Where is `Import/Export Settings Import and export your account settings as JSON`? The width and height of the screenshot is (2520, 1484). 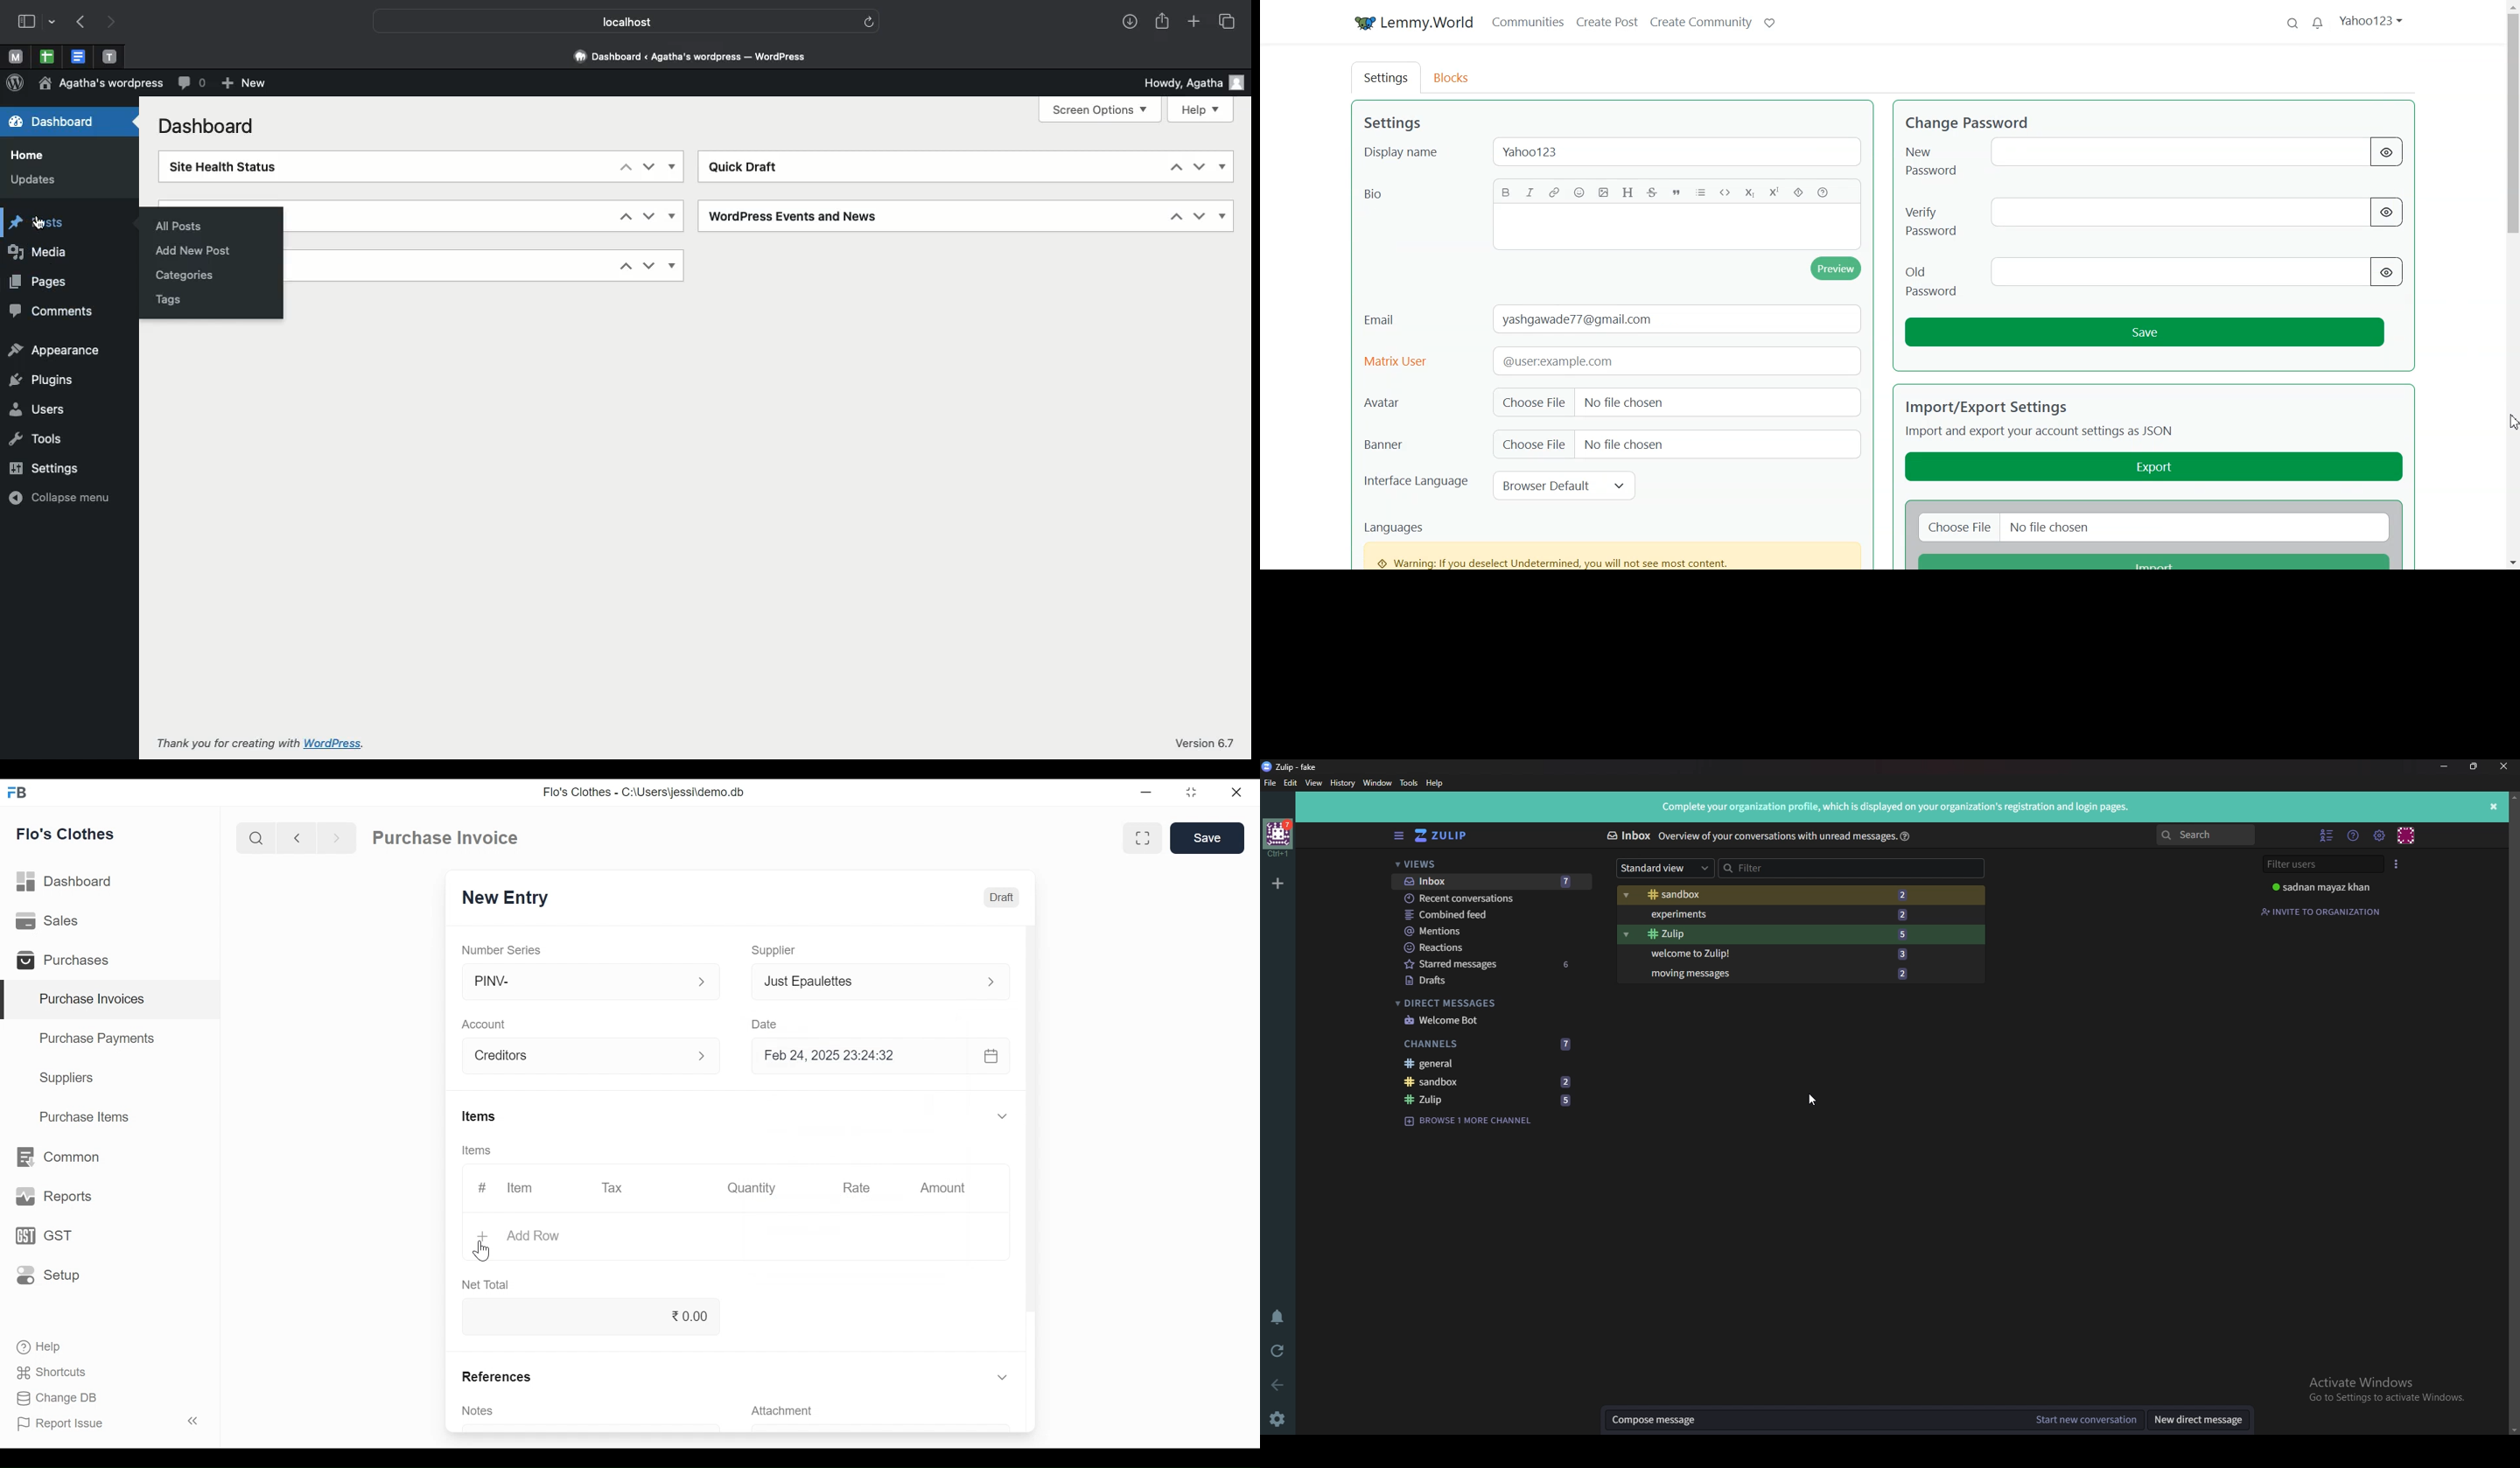
Import/Export Settings Import and export your account settings as JSON is located at coordinates (2044, 417).